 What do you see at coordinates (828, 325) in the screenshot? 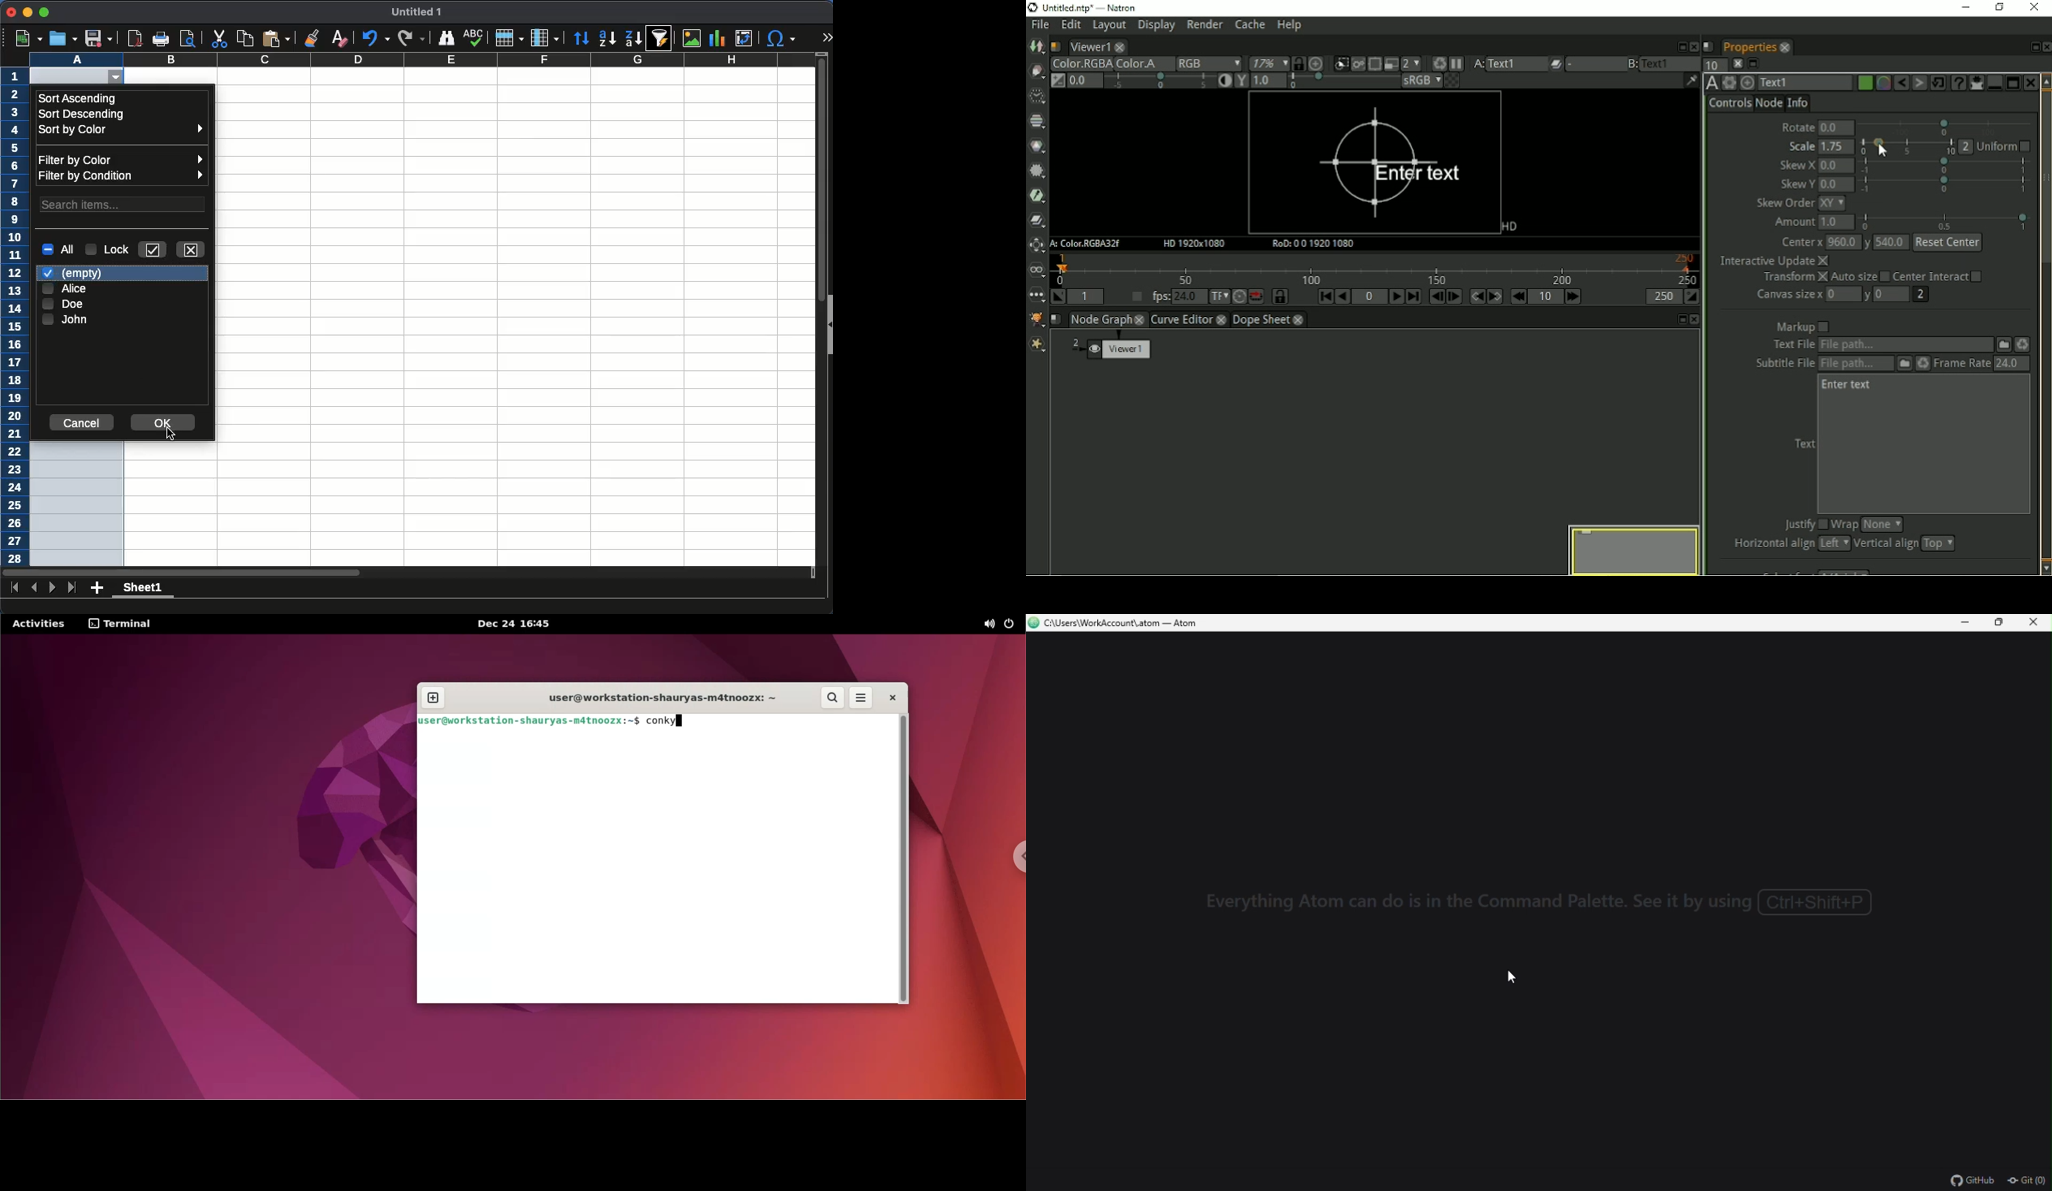
I see `collapse` at bounding box center [828, 325].